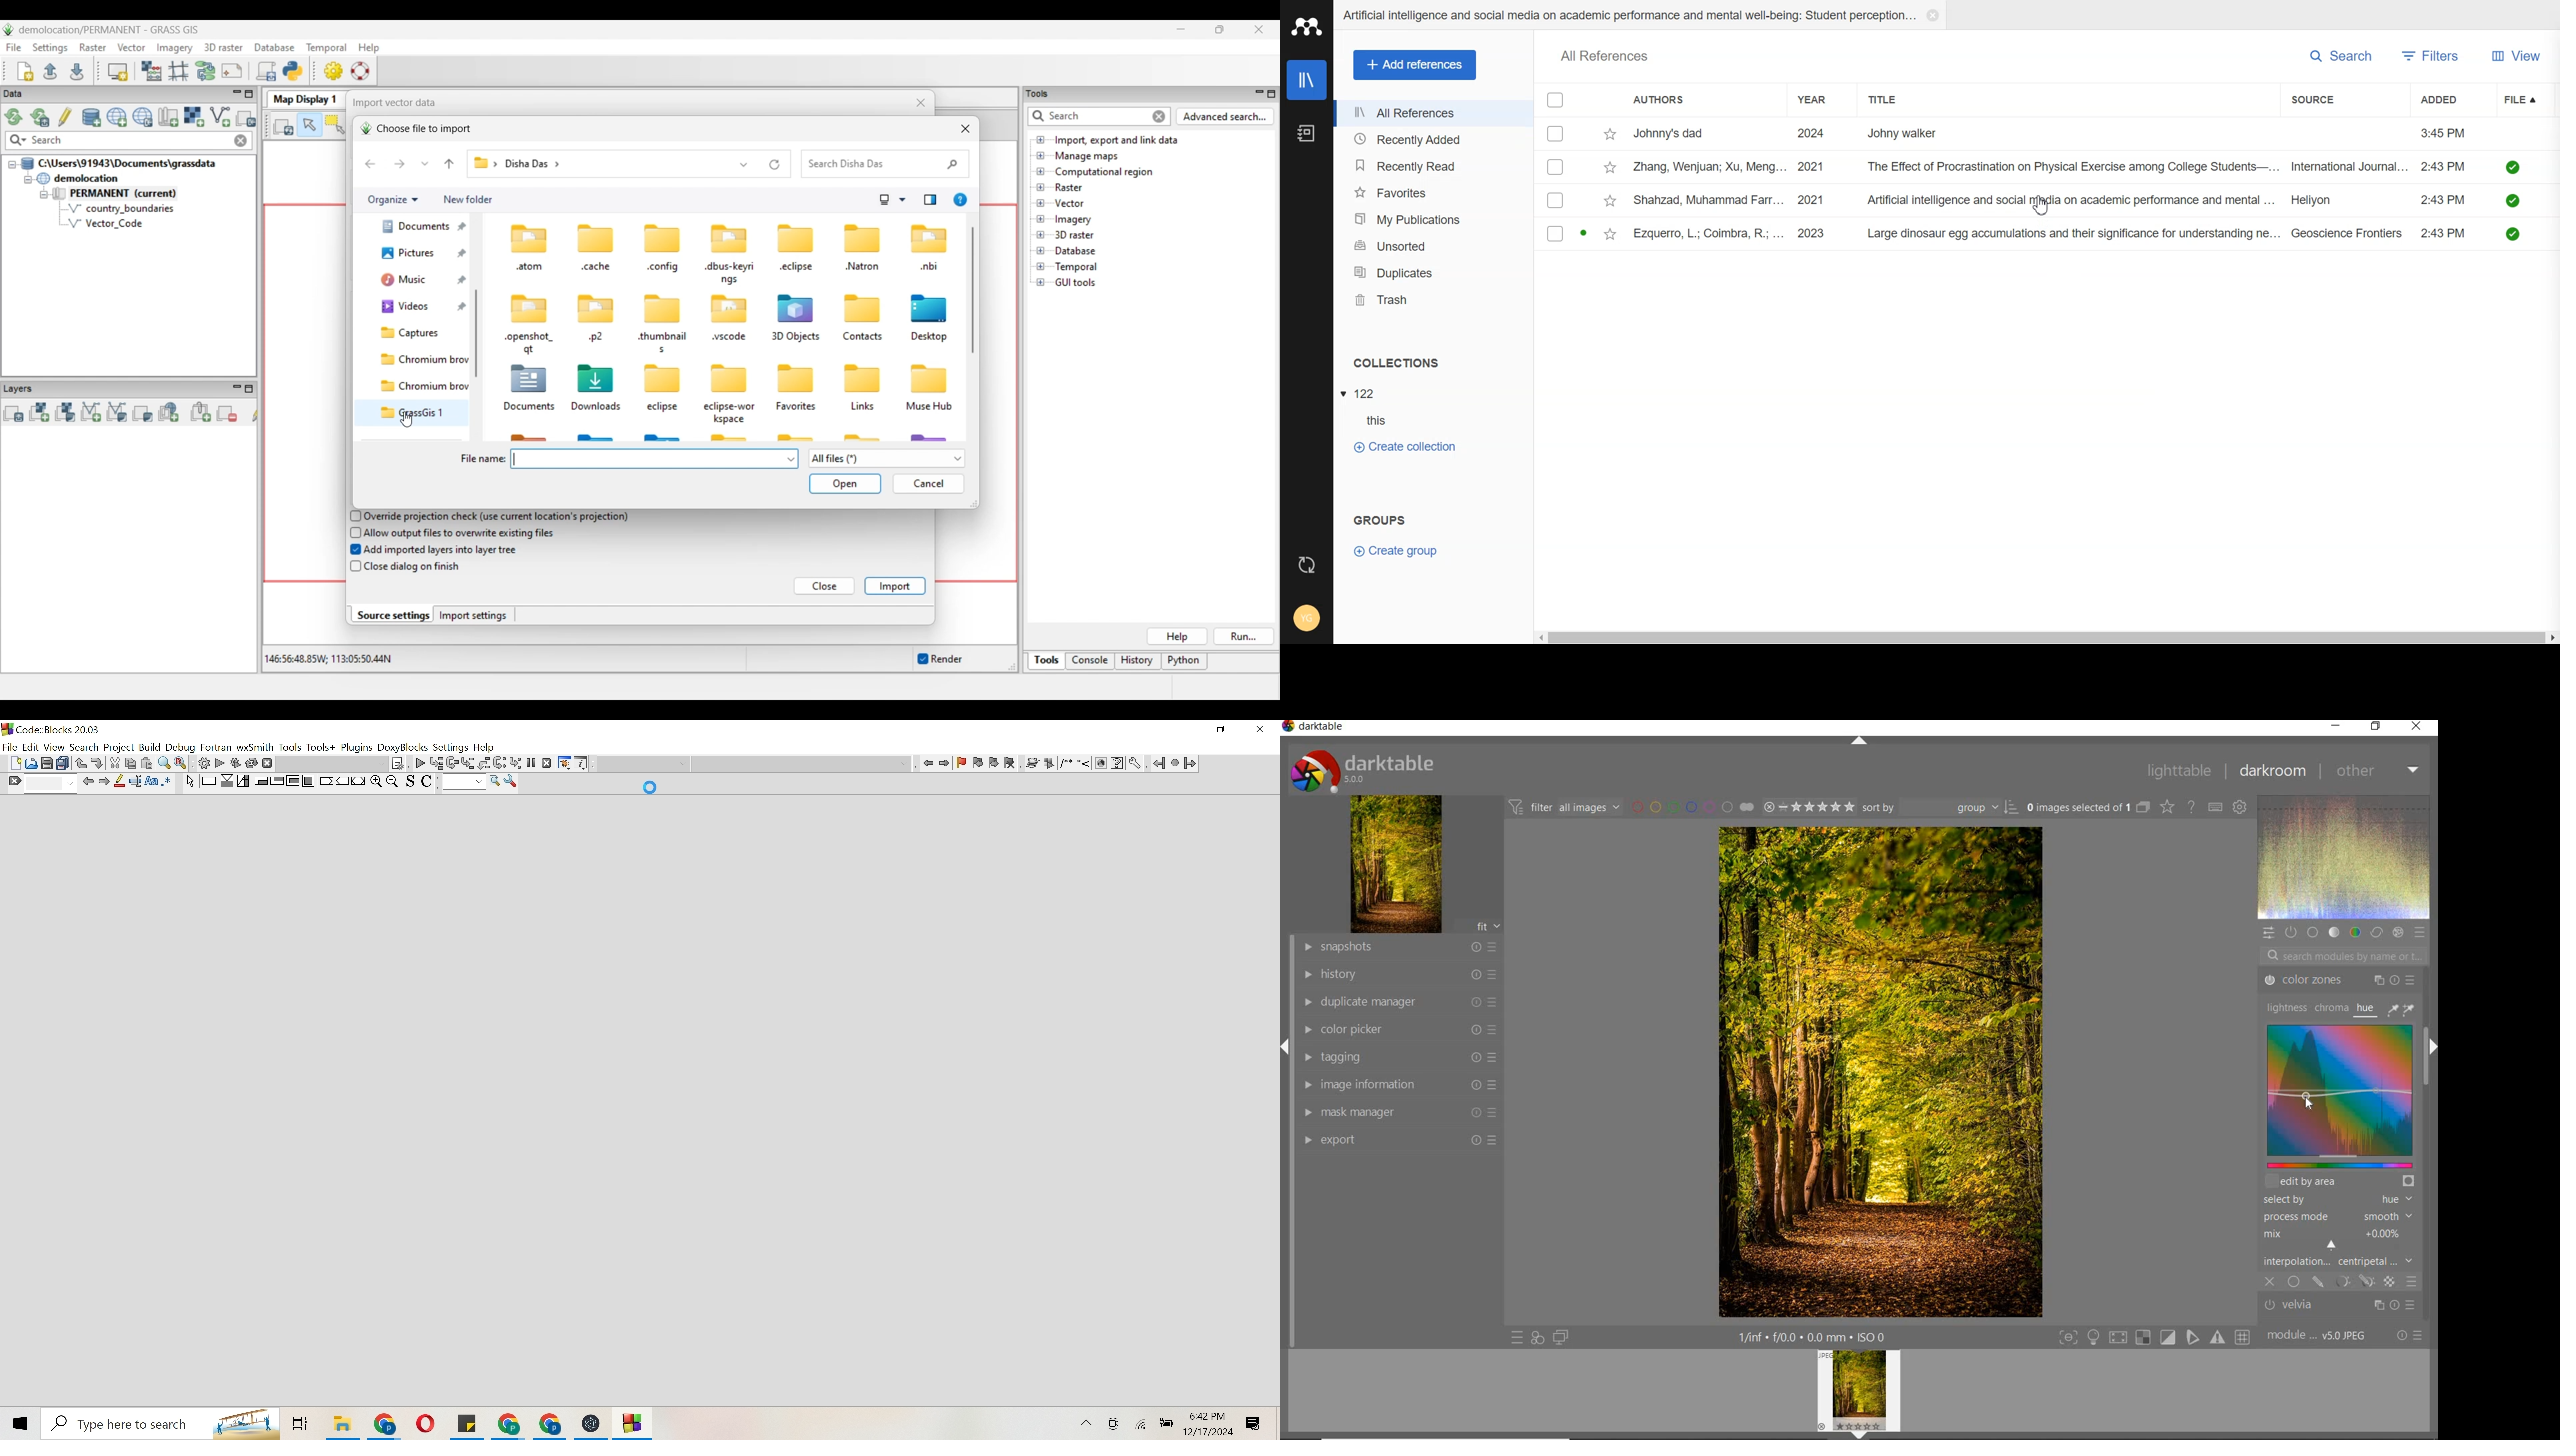  I want to click on Account, so click(1307, 619).